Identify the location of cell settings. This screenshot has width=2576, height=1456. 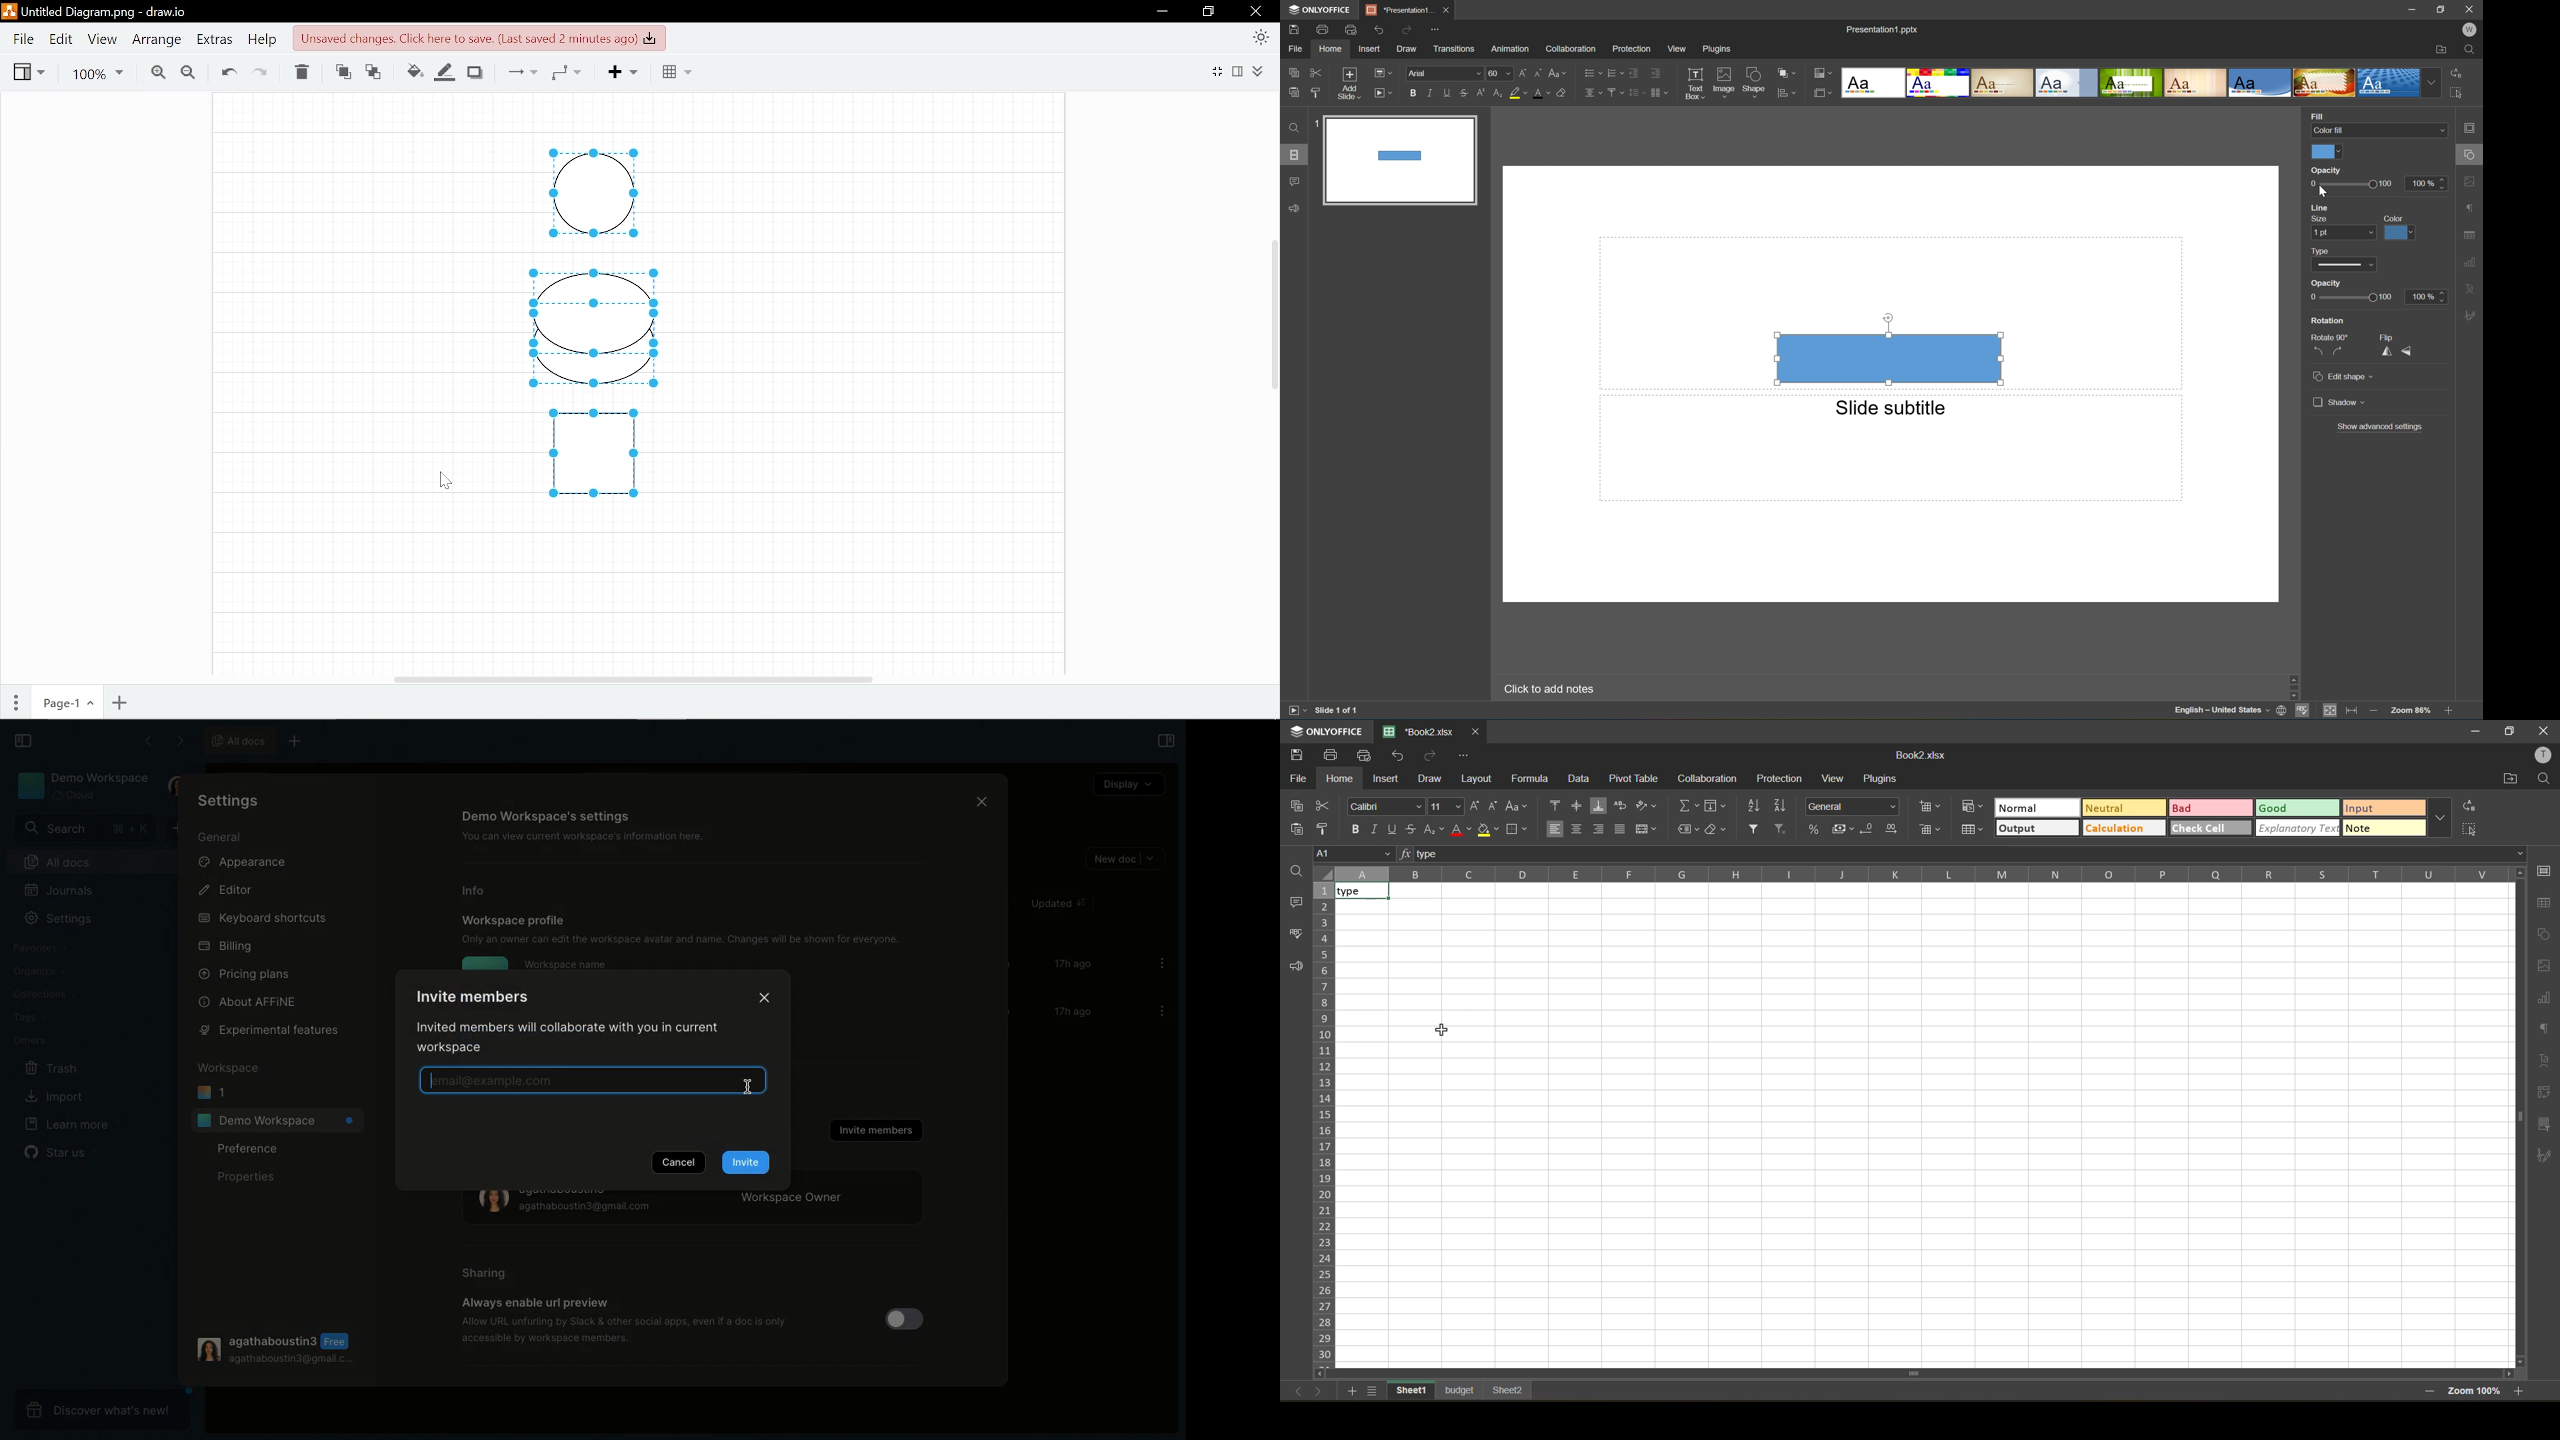
(2544, 872).